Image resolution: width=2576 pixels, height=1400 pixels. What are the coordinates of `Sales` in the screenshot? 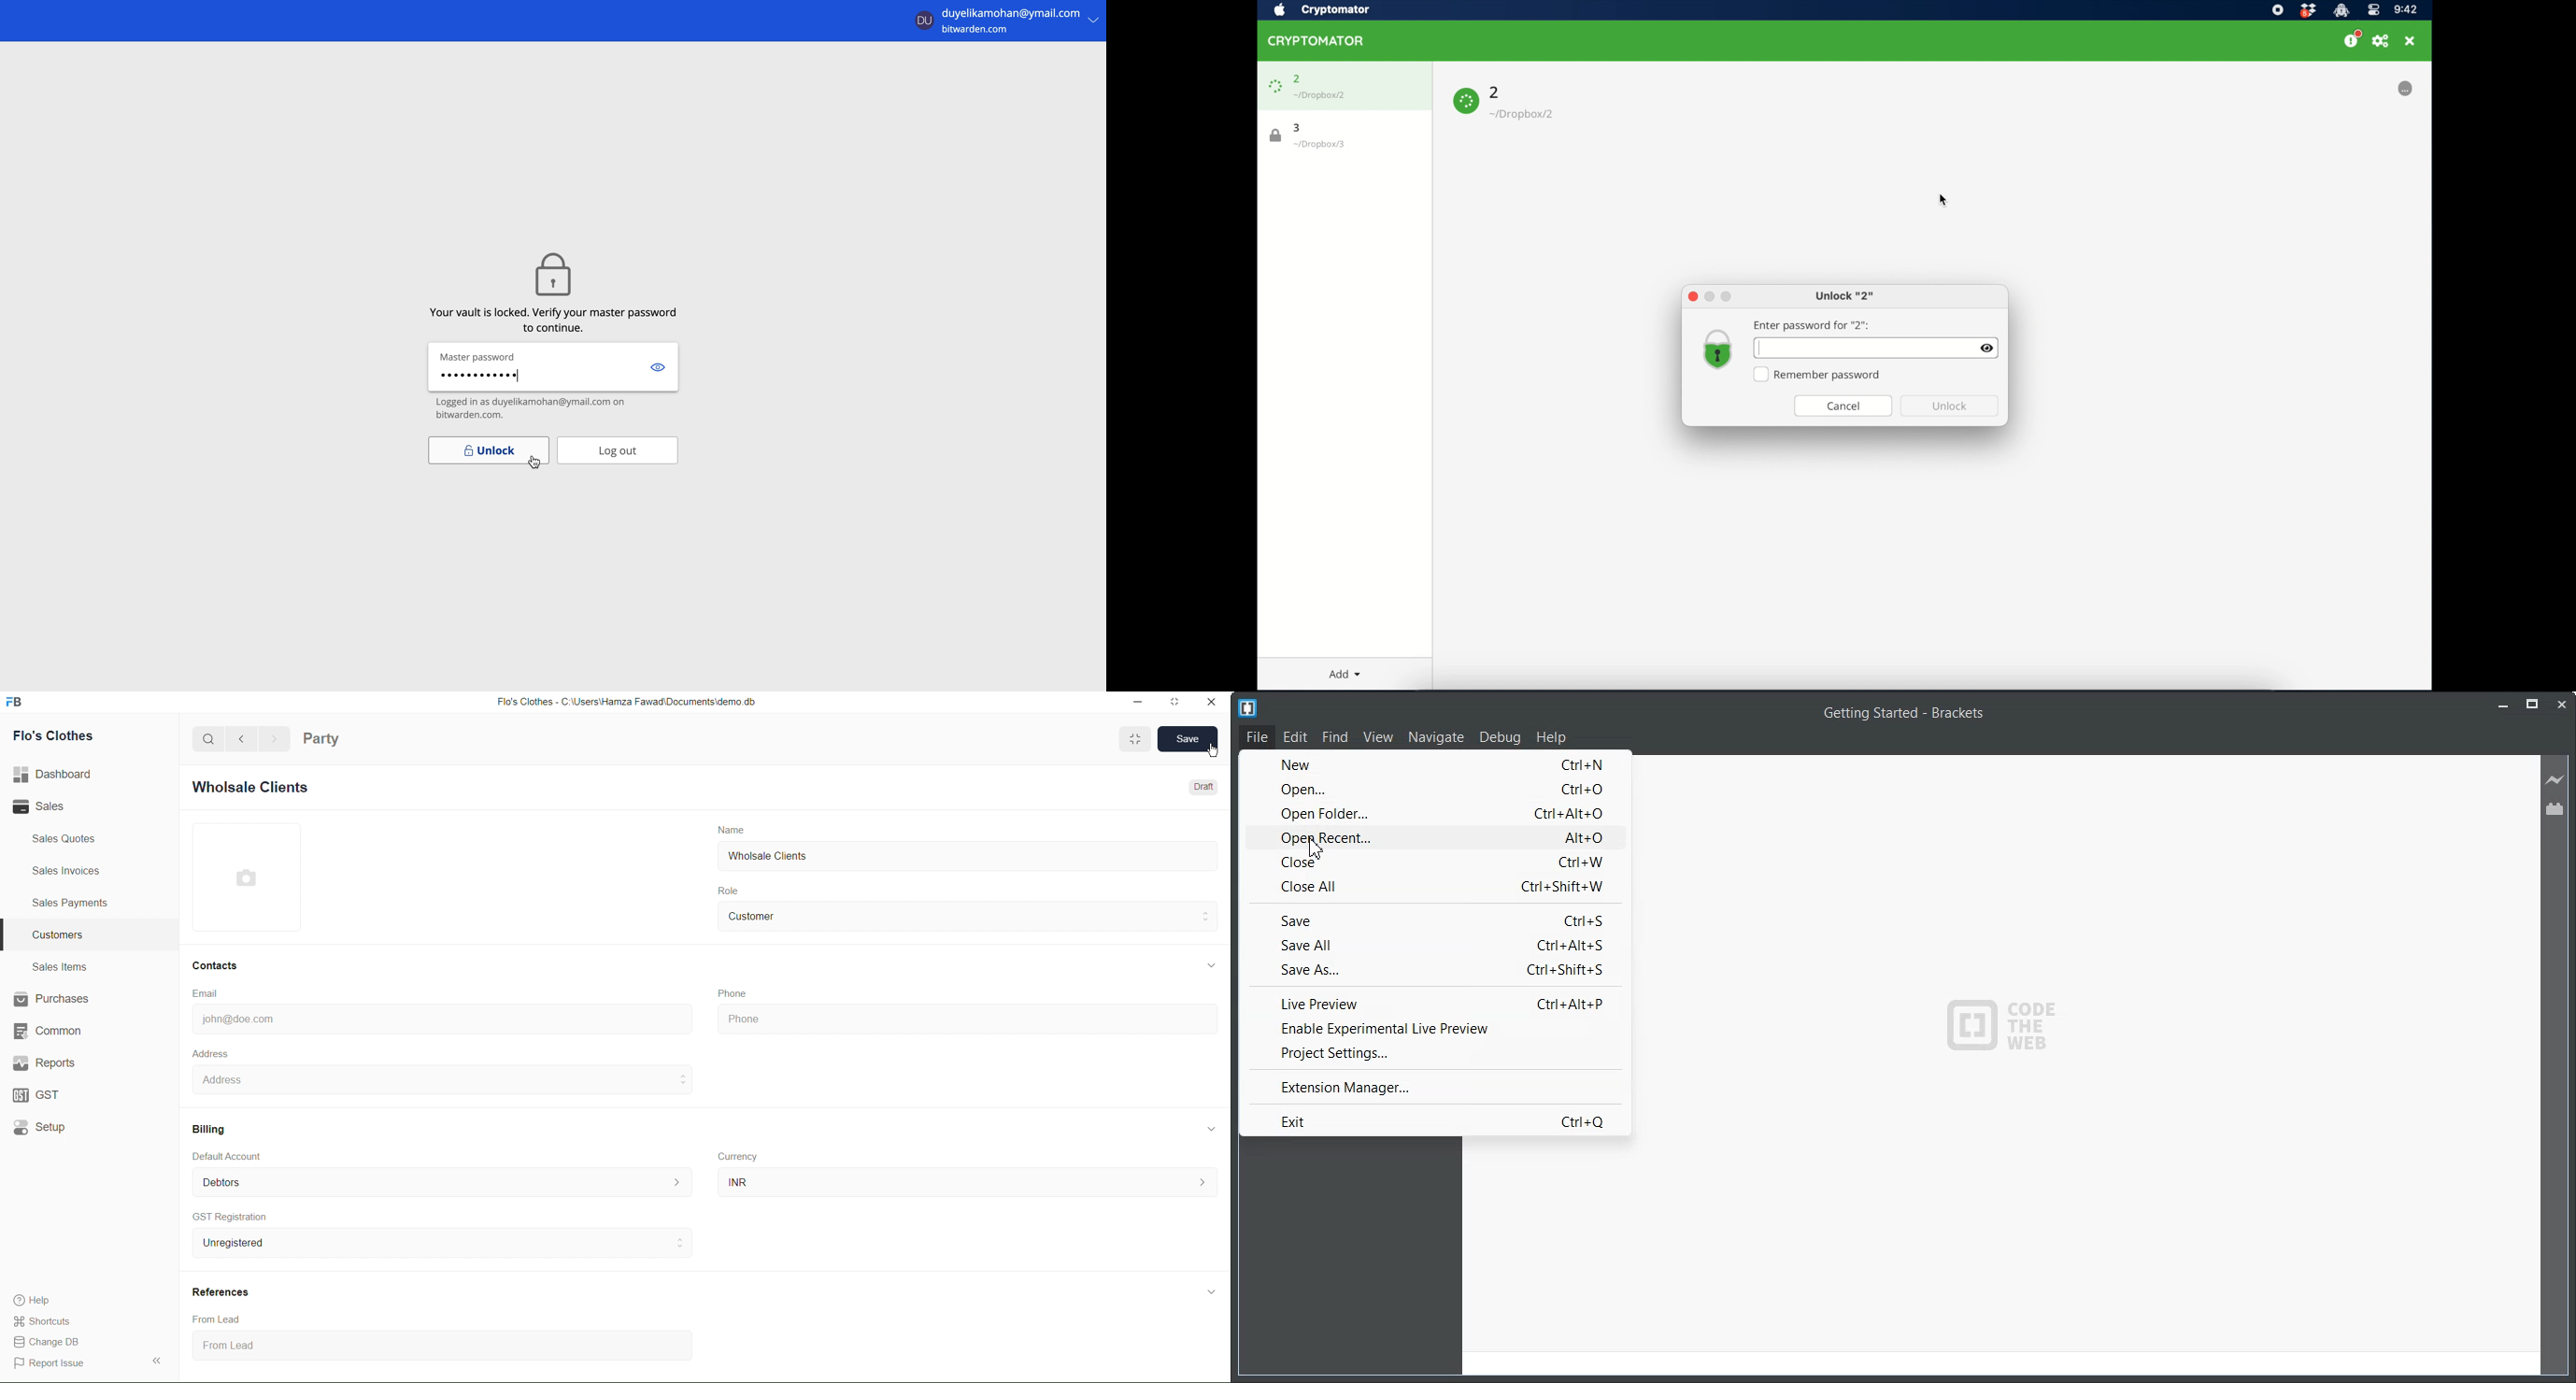 It's located at (45, 808).